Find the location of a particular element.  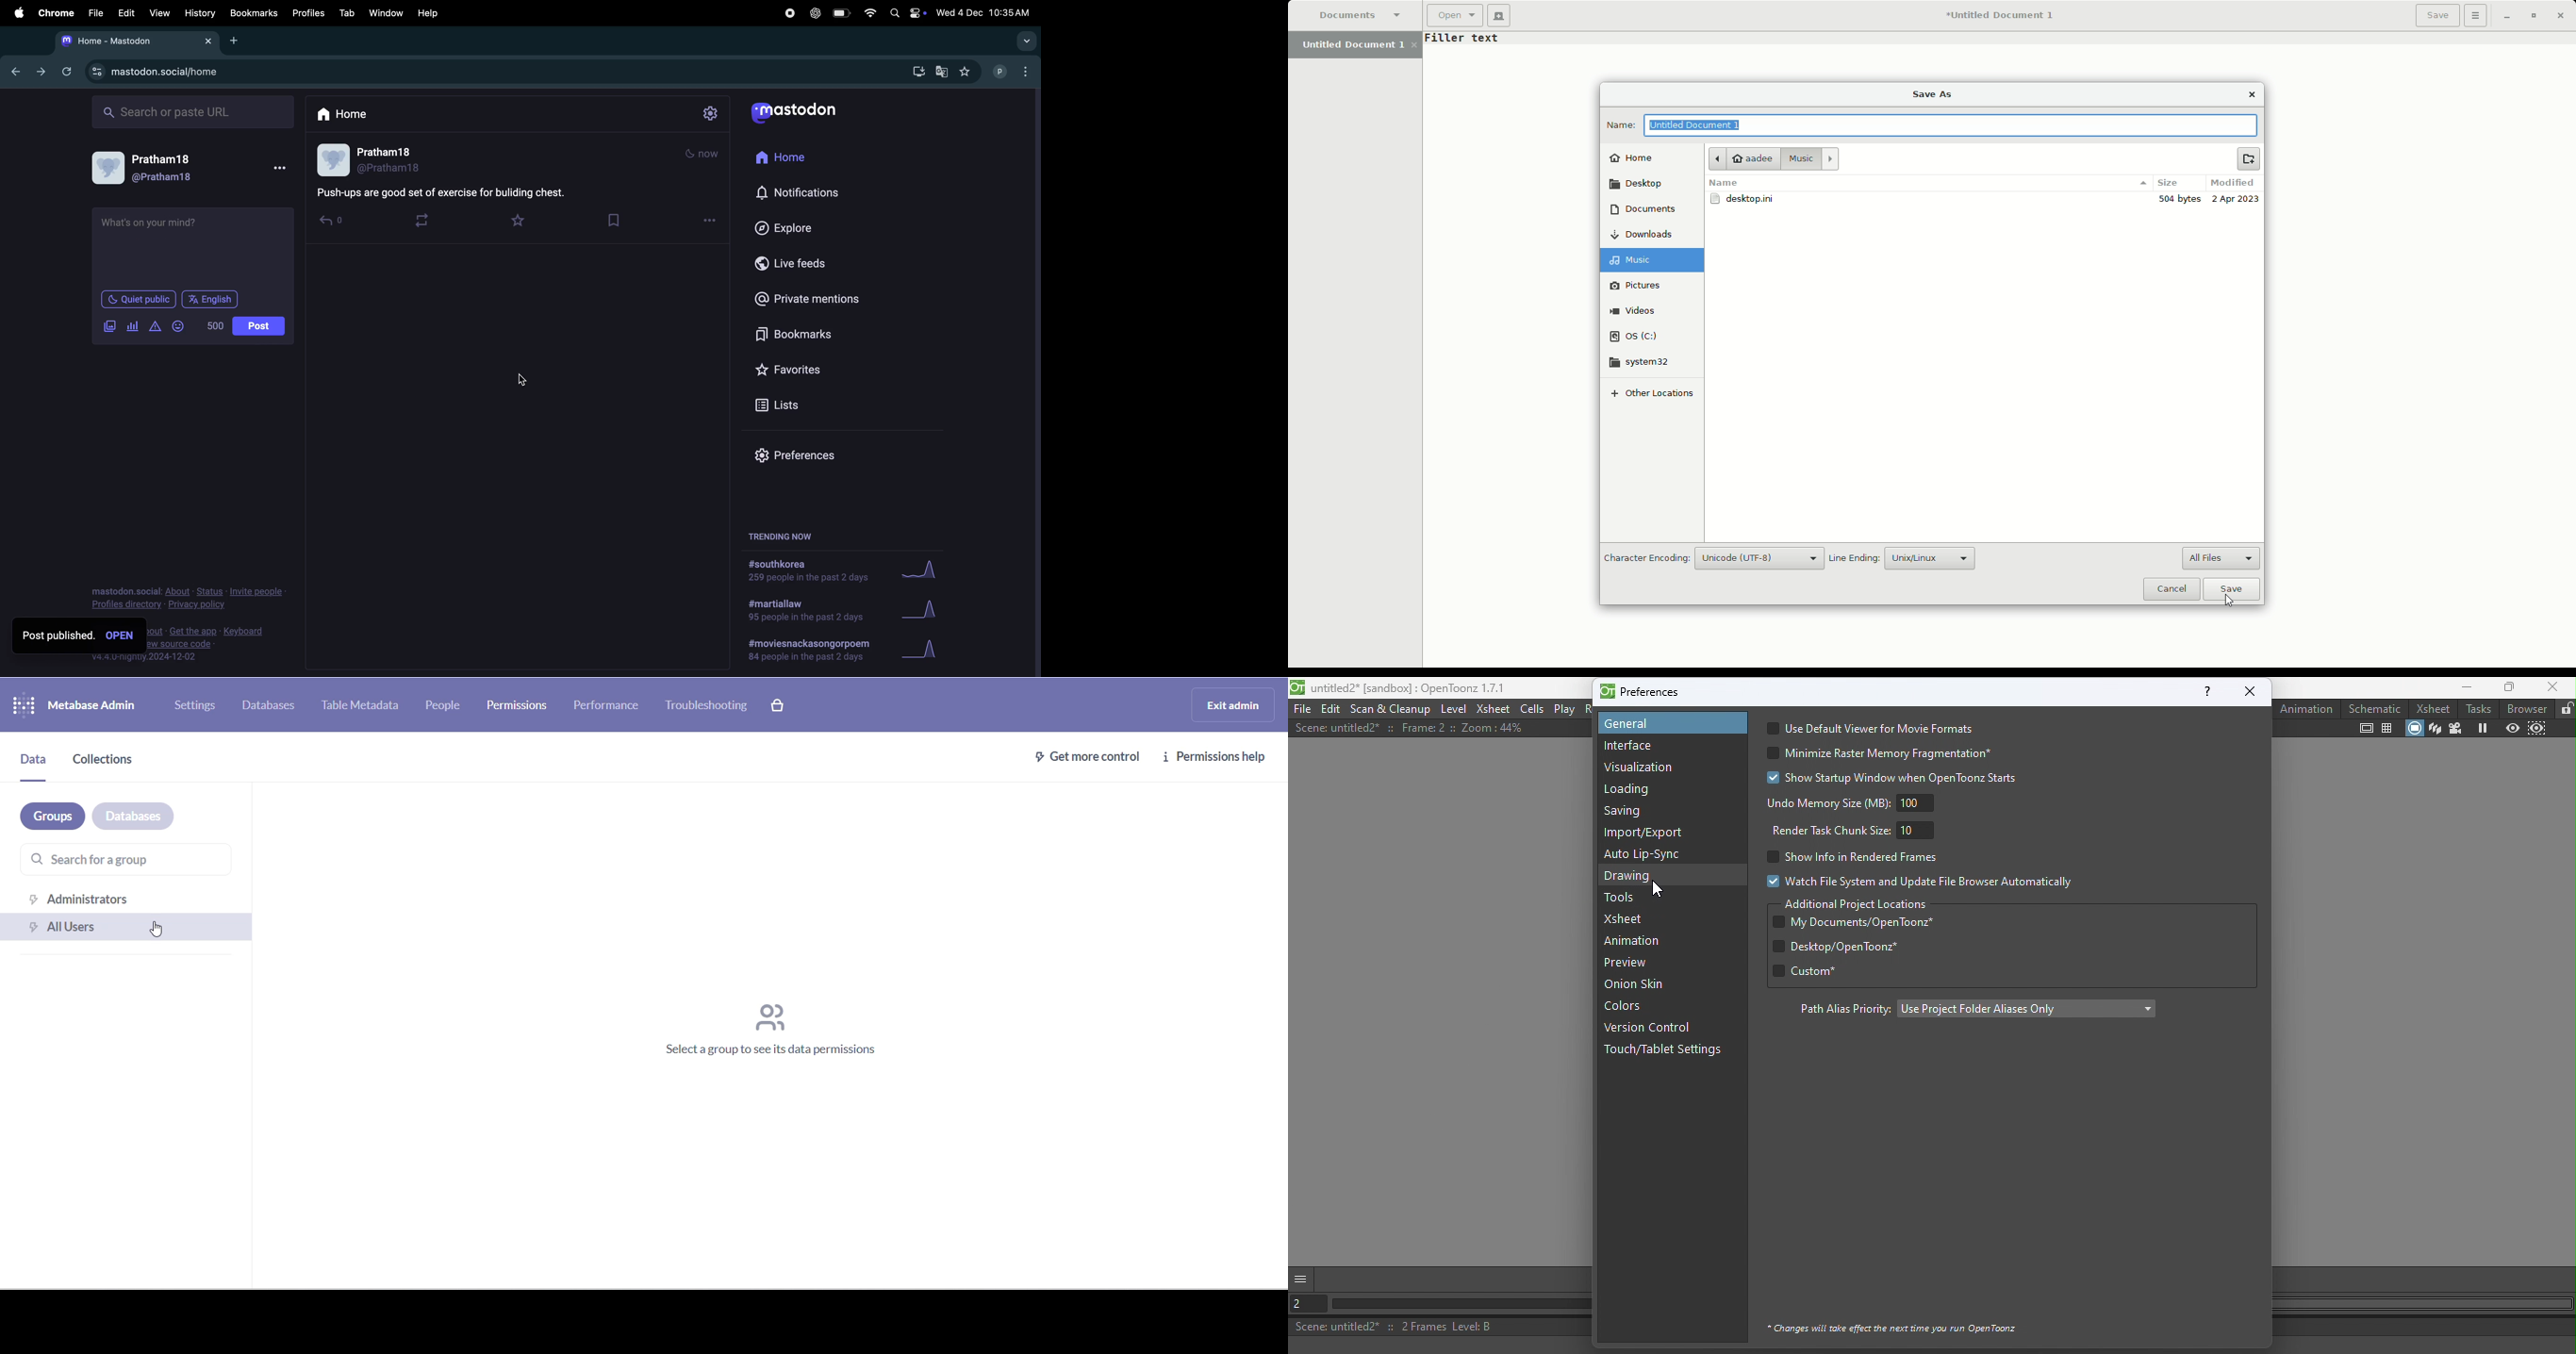

chatgpt is located at coordinates (813, 15).